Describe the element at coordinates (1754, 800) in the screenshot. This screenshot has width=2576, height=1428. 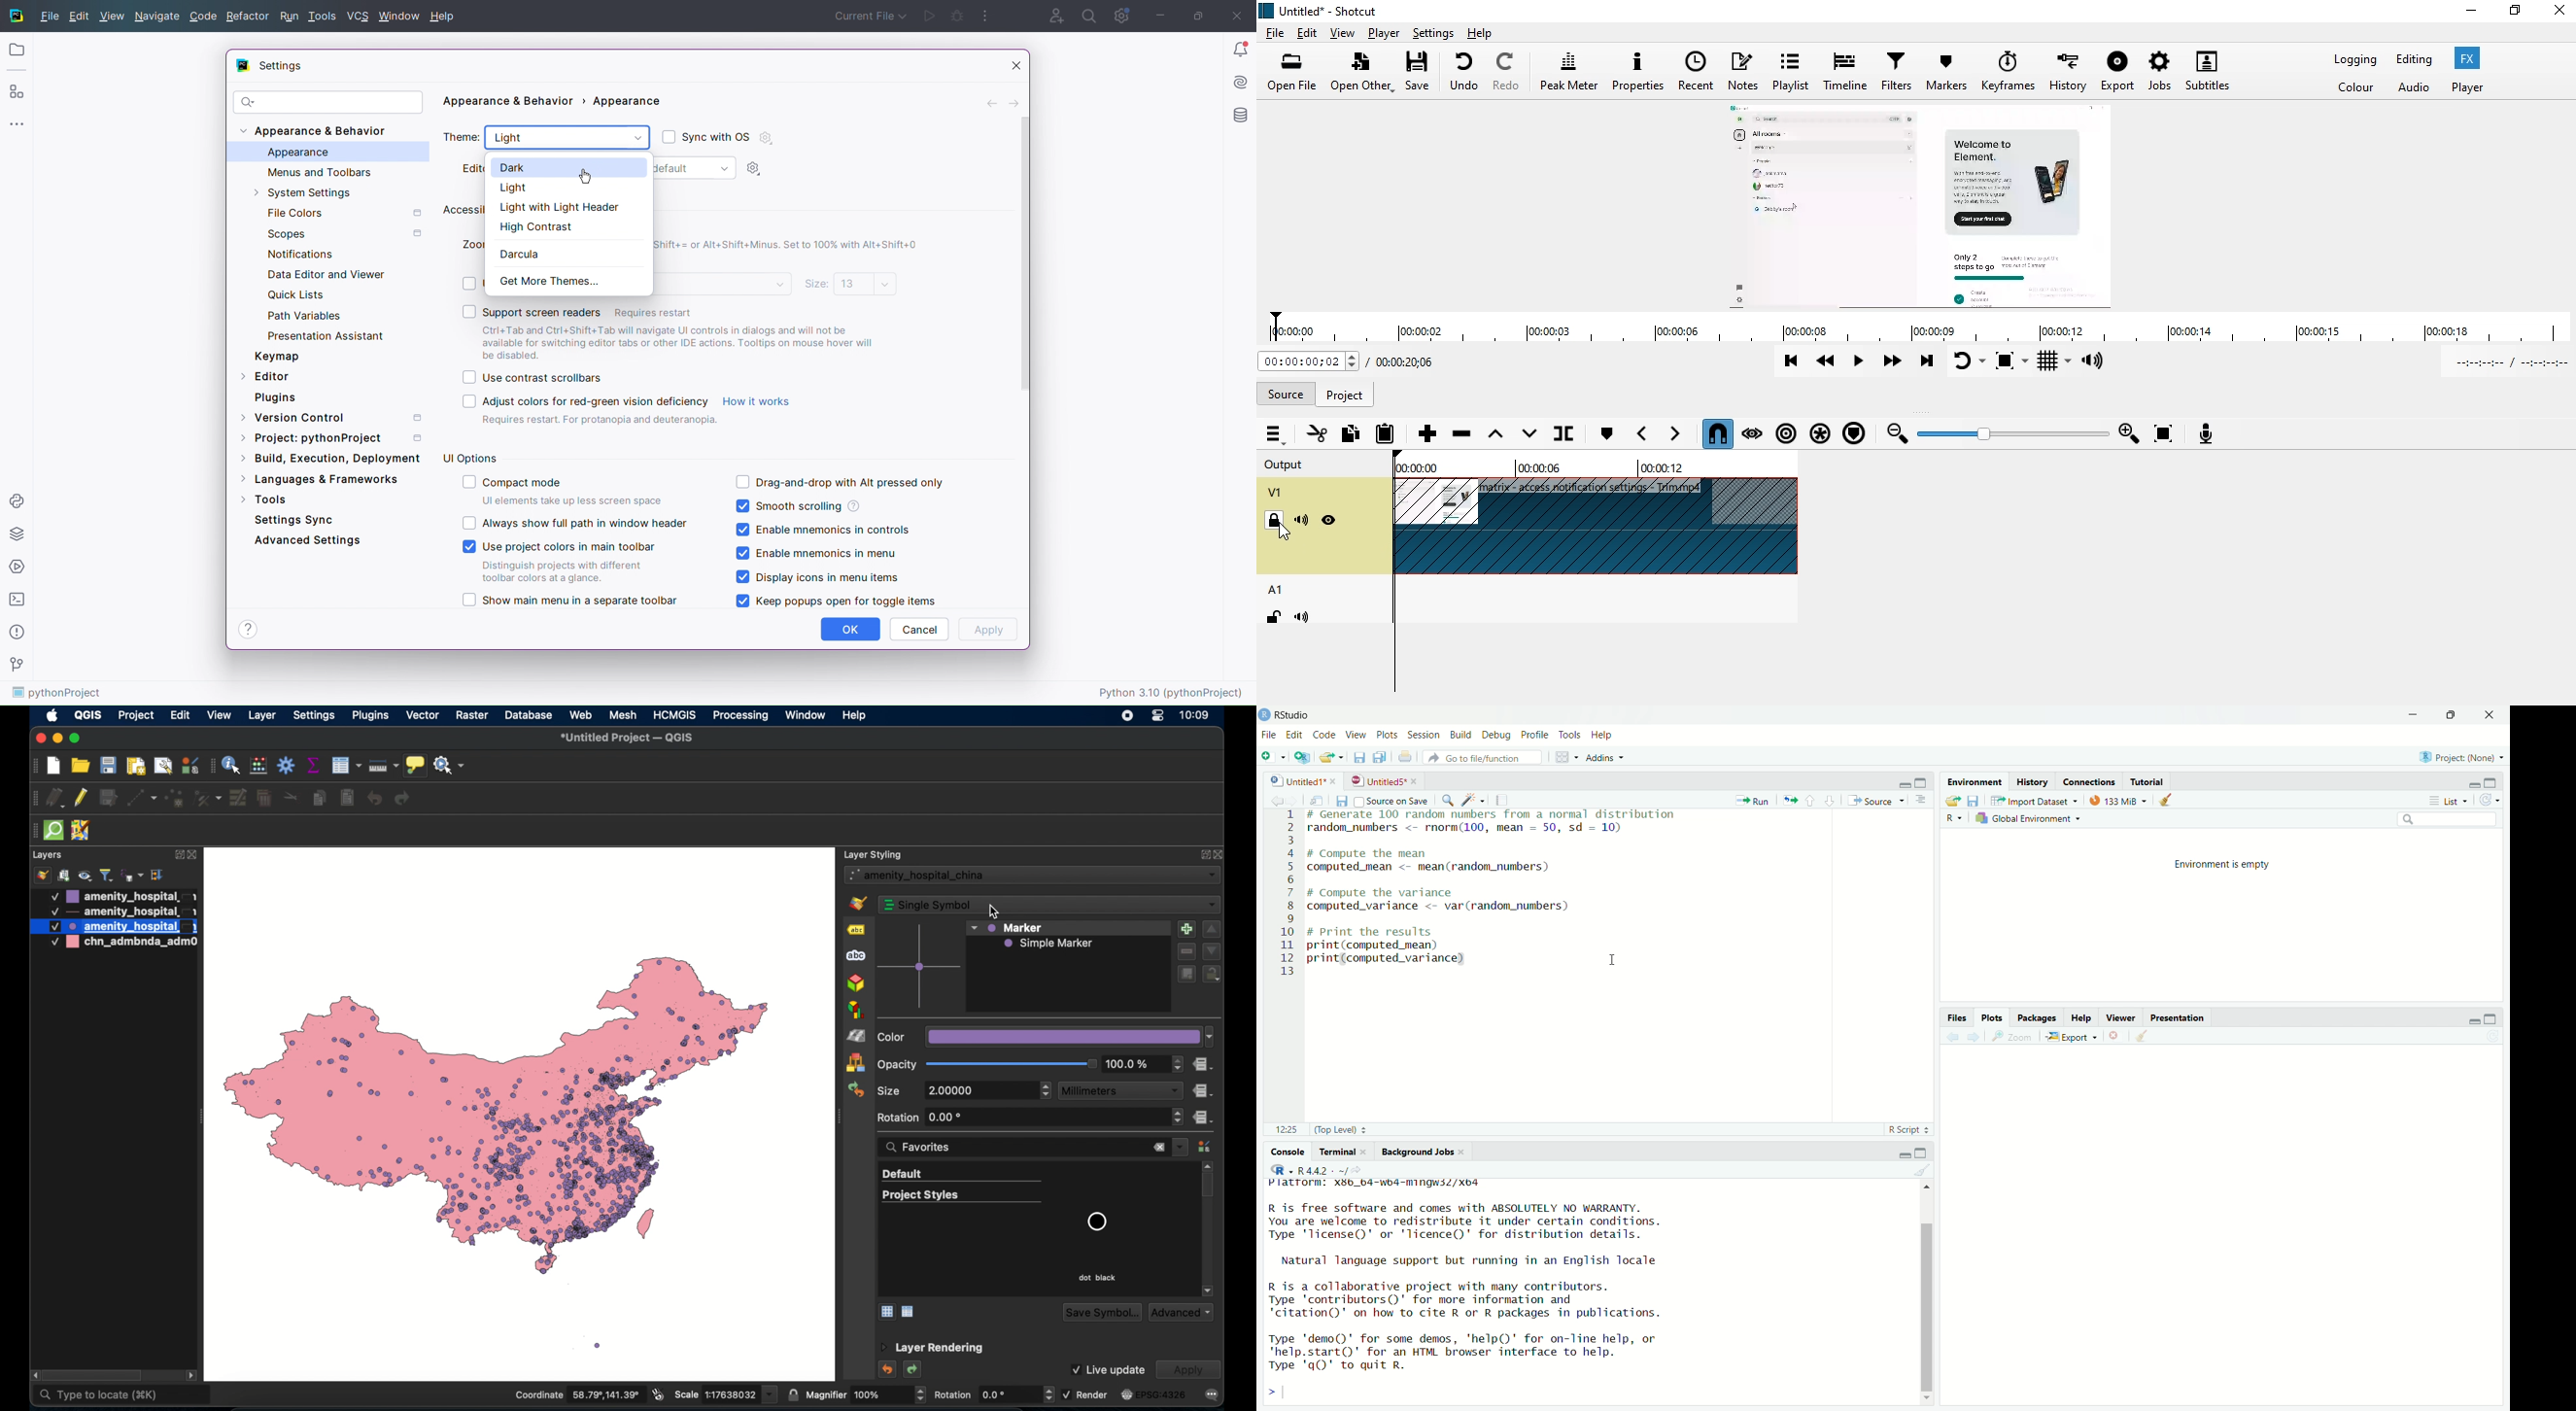
I see `run the current line or selection` at that location.